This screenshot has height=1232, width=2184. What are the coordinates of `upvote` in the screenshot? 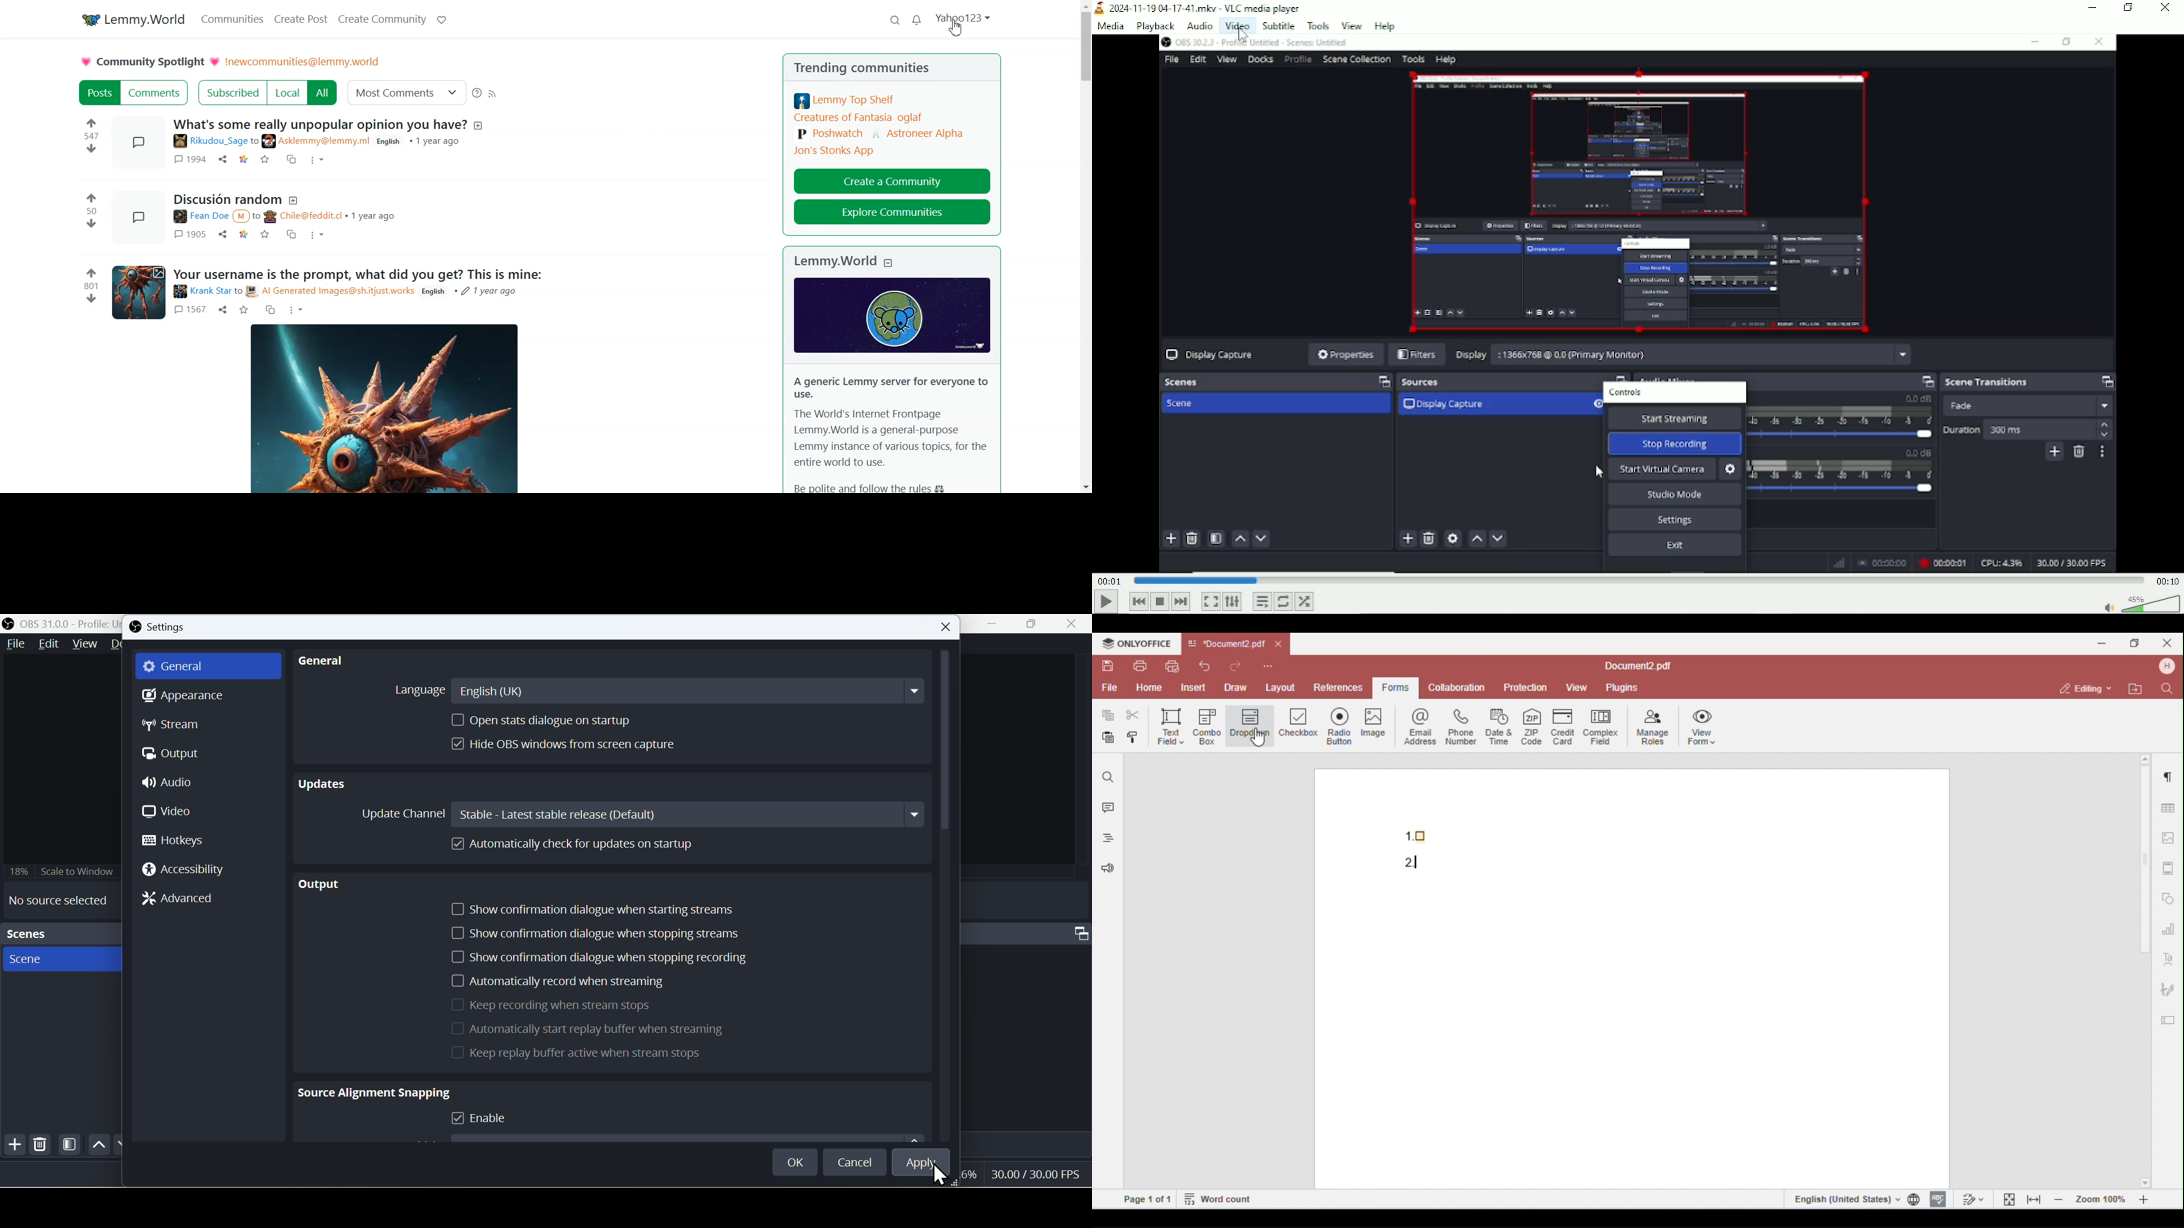 It's located at (92, 122).